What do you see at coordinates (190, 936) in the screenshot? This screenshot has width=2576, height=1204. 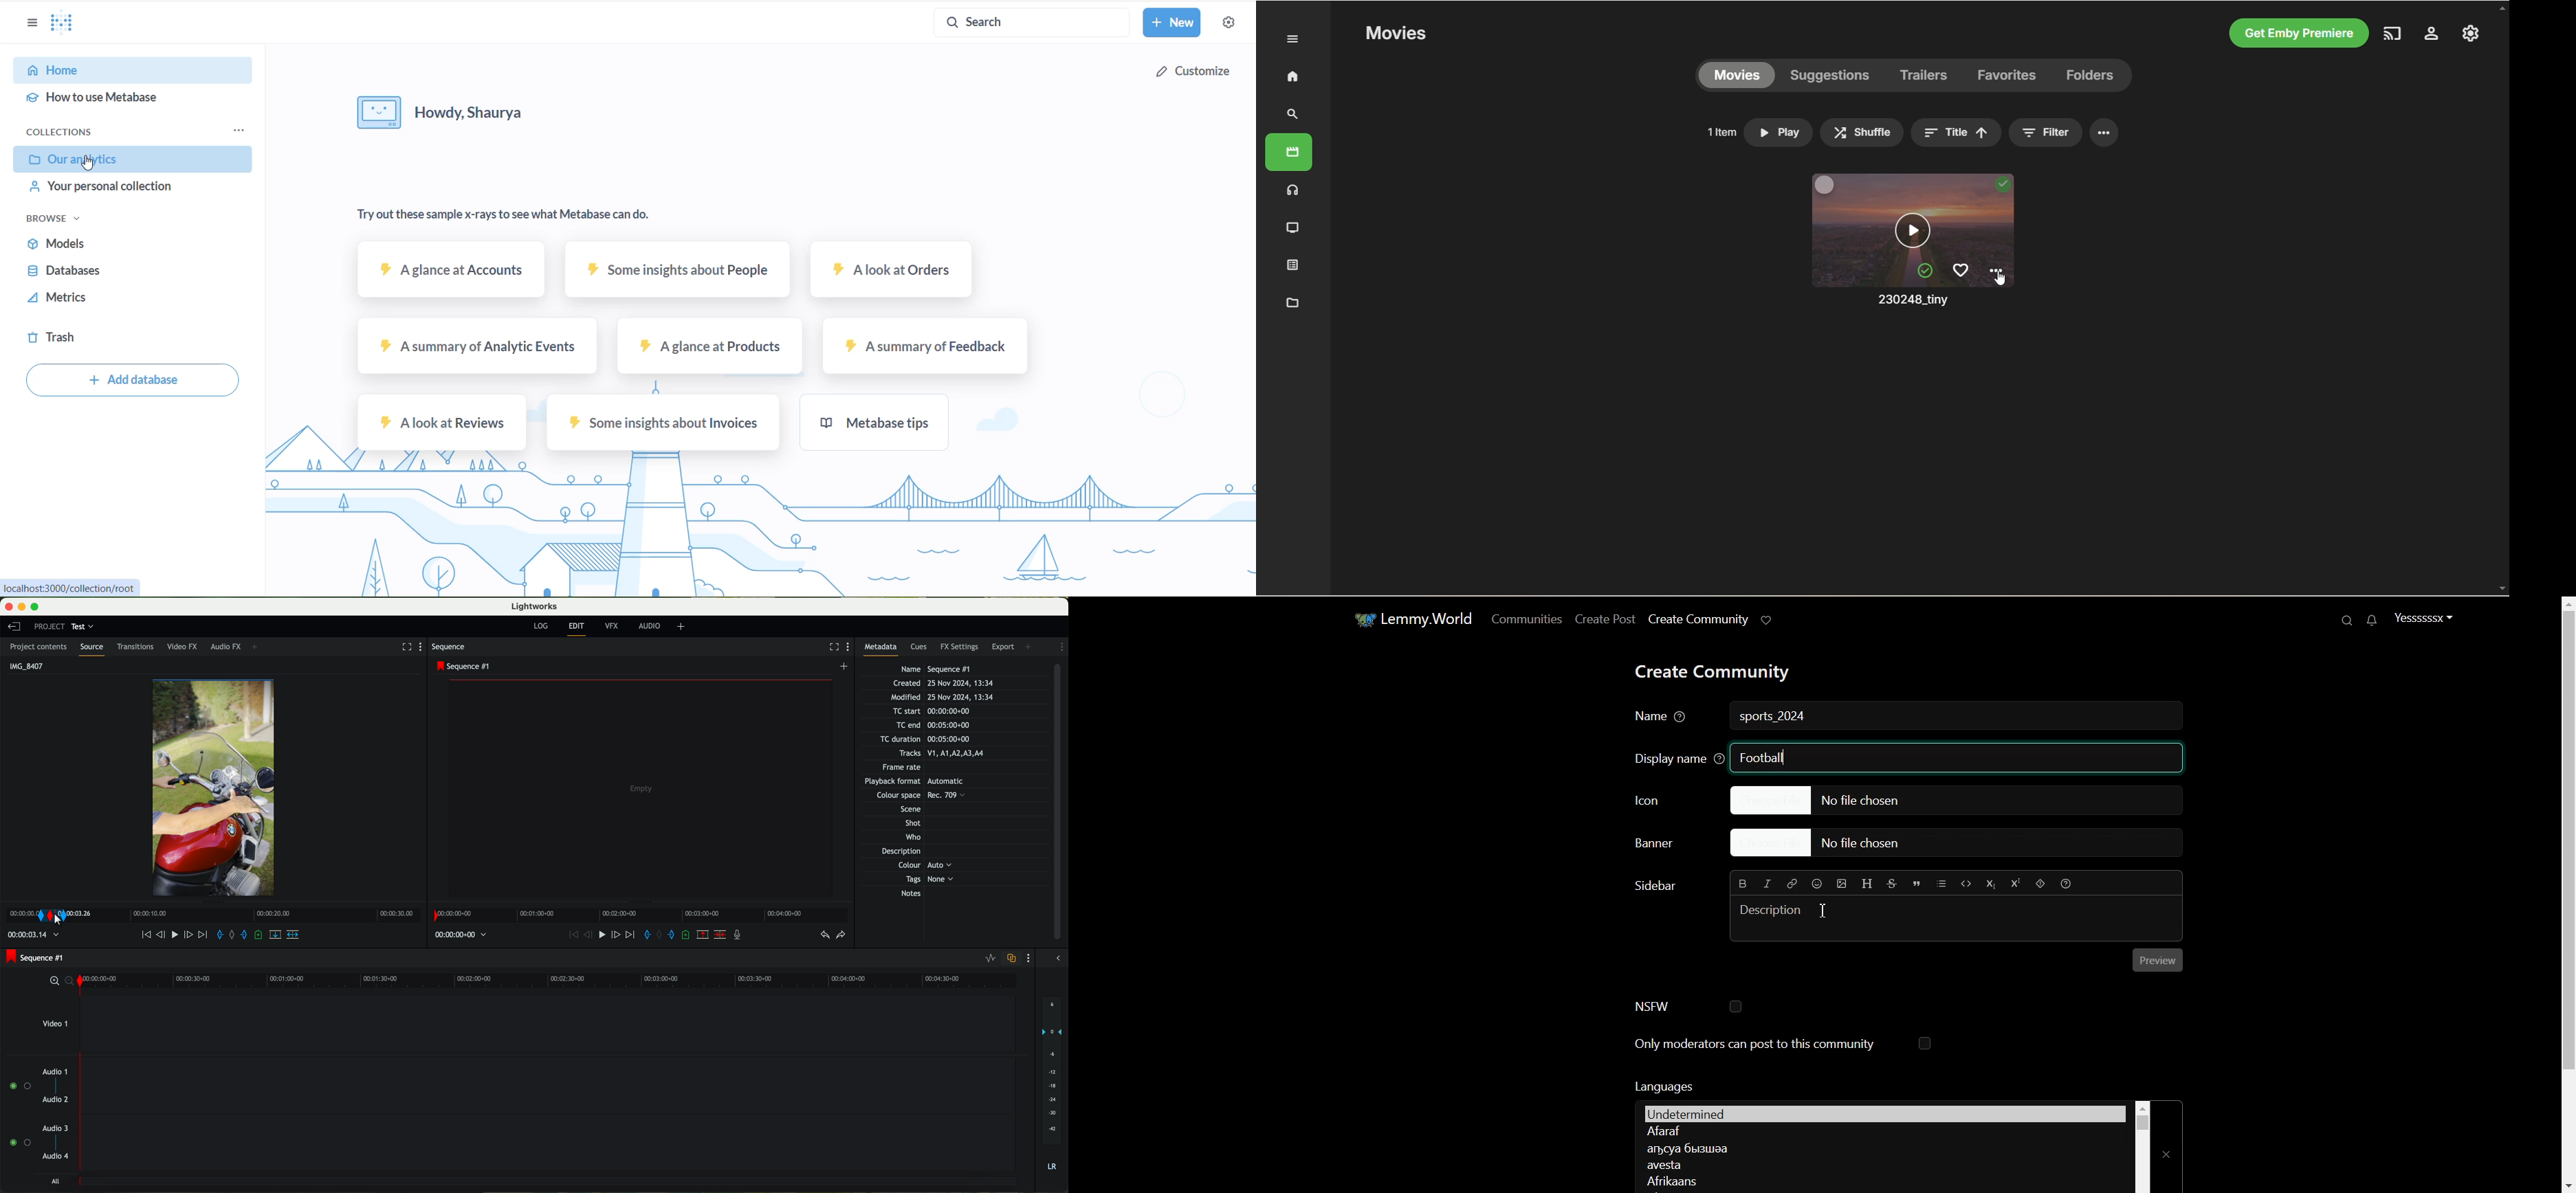 I see `nudge one frame forward` at bounding box center [190, 936].